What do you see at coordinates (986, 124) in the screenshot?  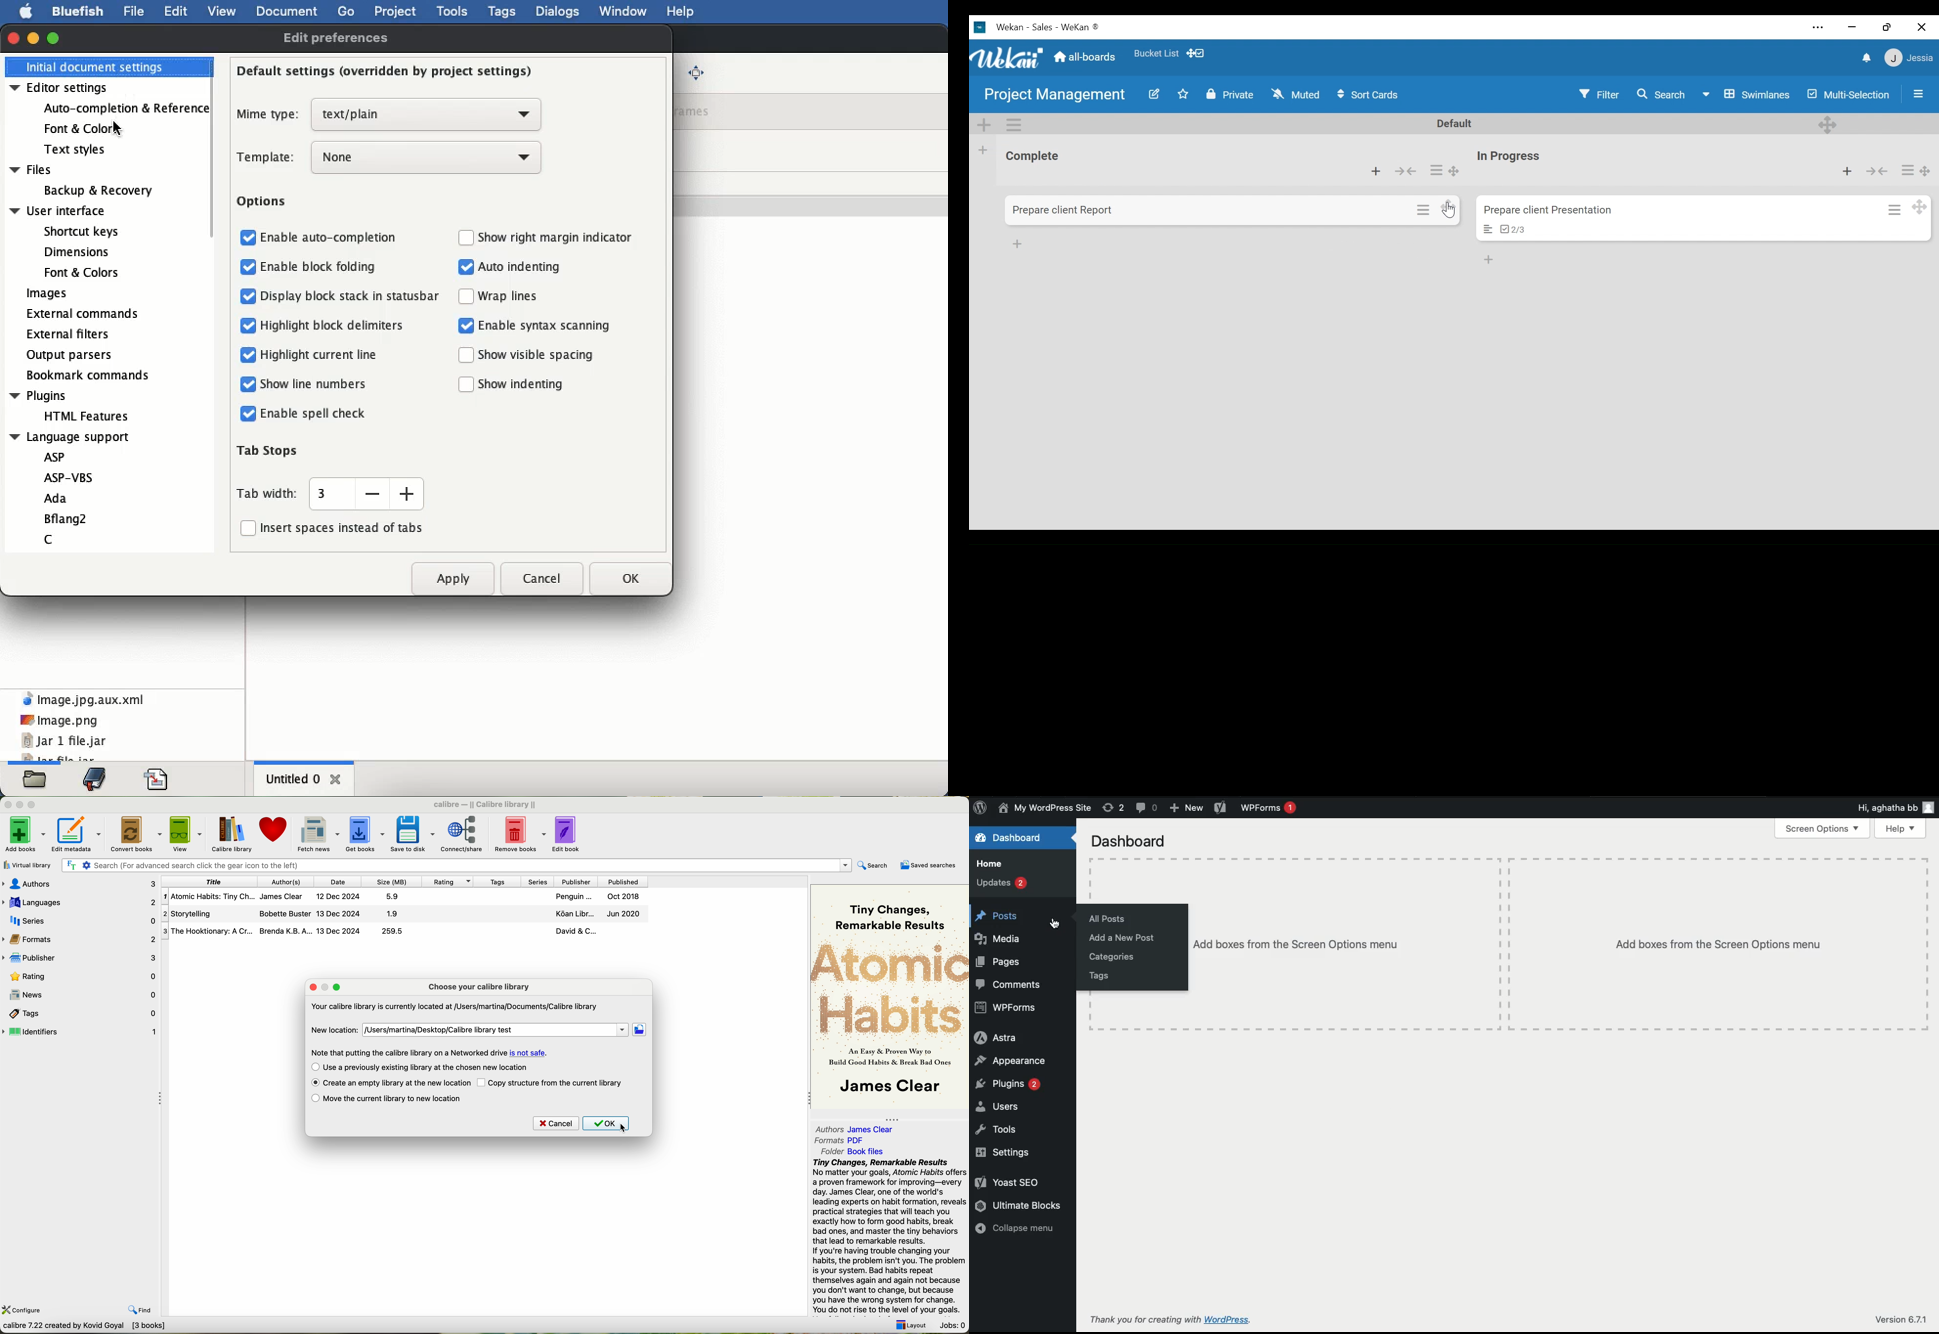 I see `Add Swimlane` at bounding box center [986, 124].